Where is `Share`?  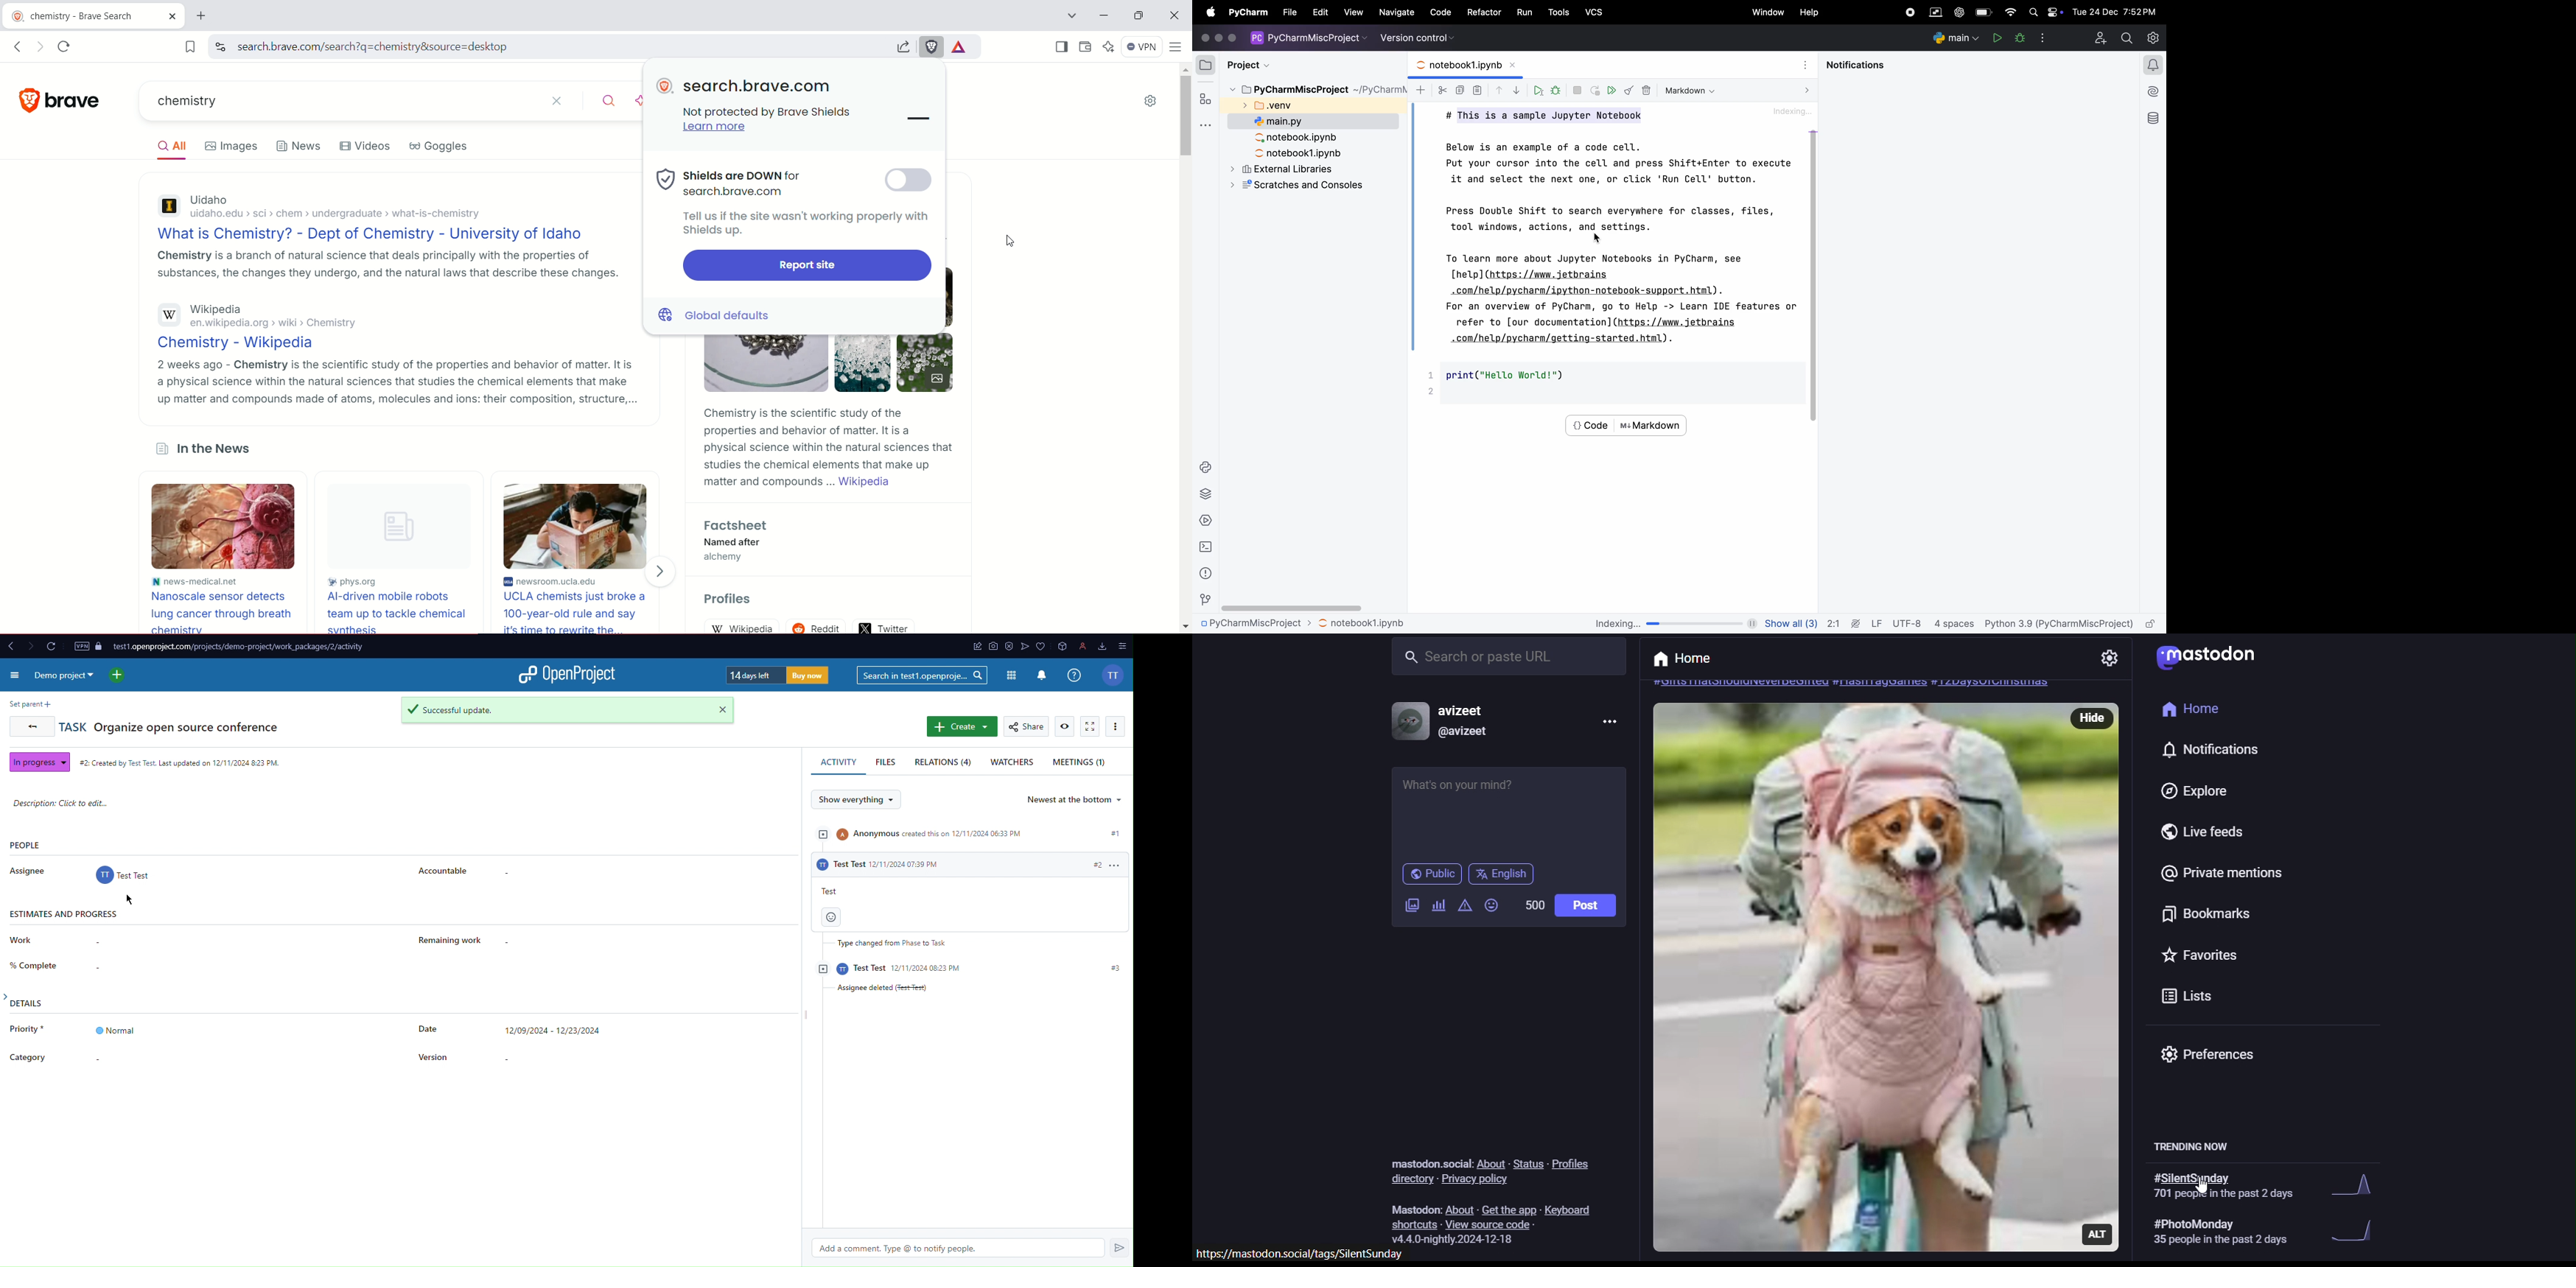
Share is located at coordinates (1025, 726).